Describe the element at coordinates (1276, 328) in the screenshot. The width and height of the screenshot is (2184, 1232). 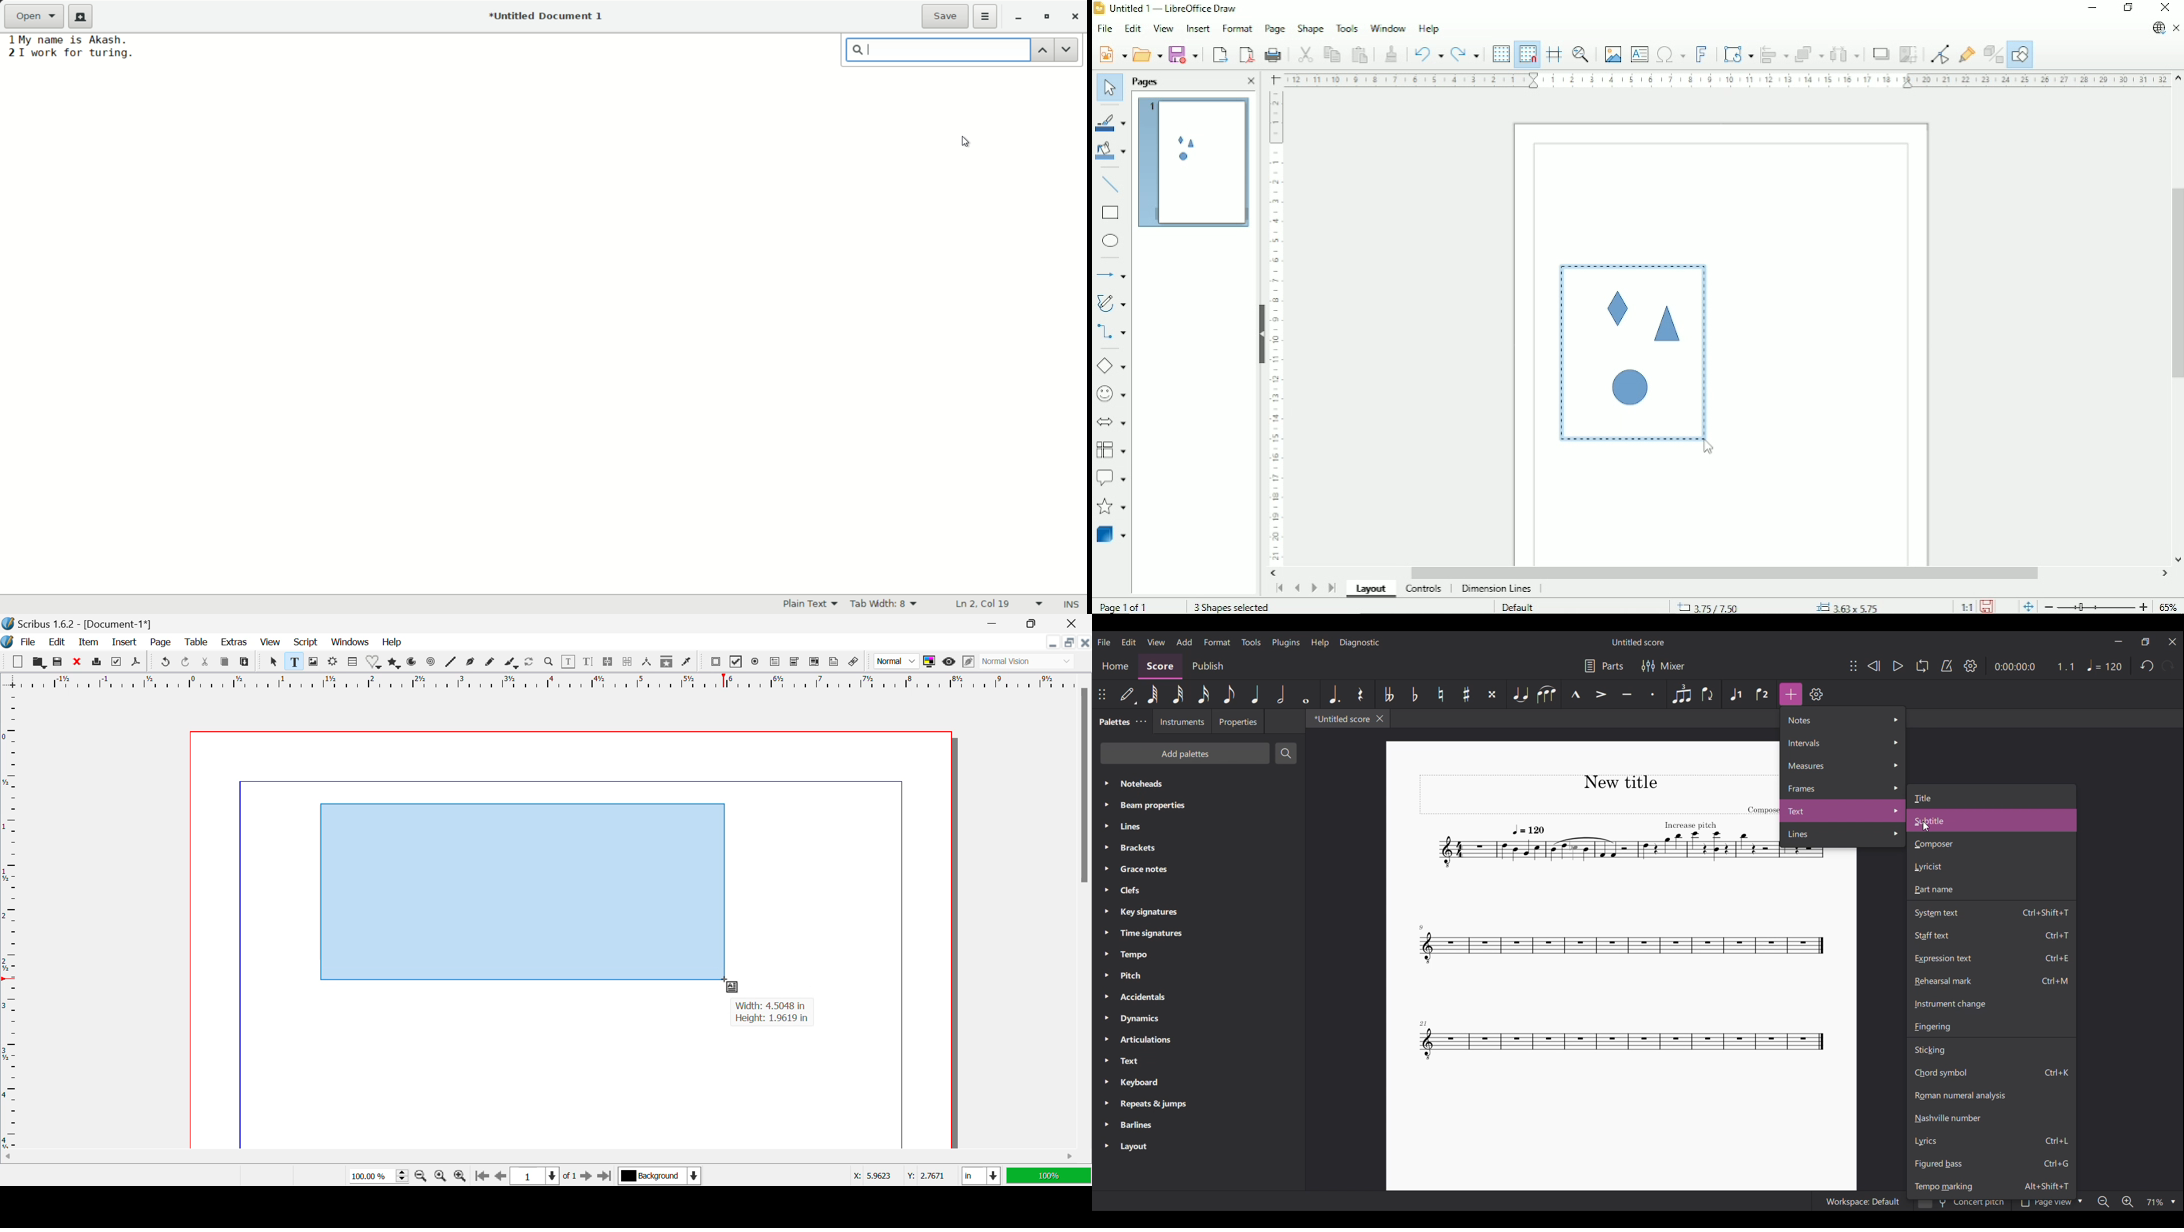
I see `Vertical scale` at that location.